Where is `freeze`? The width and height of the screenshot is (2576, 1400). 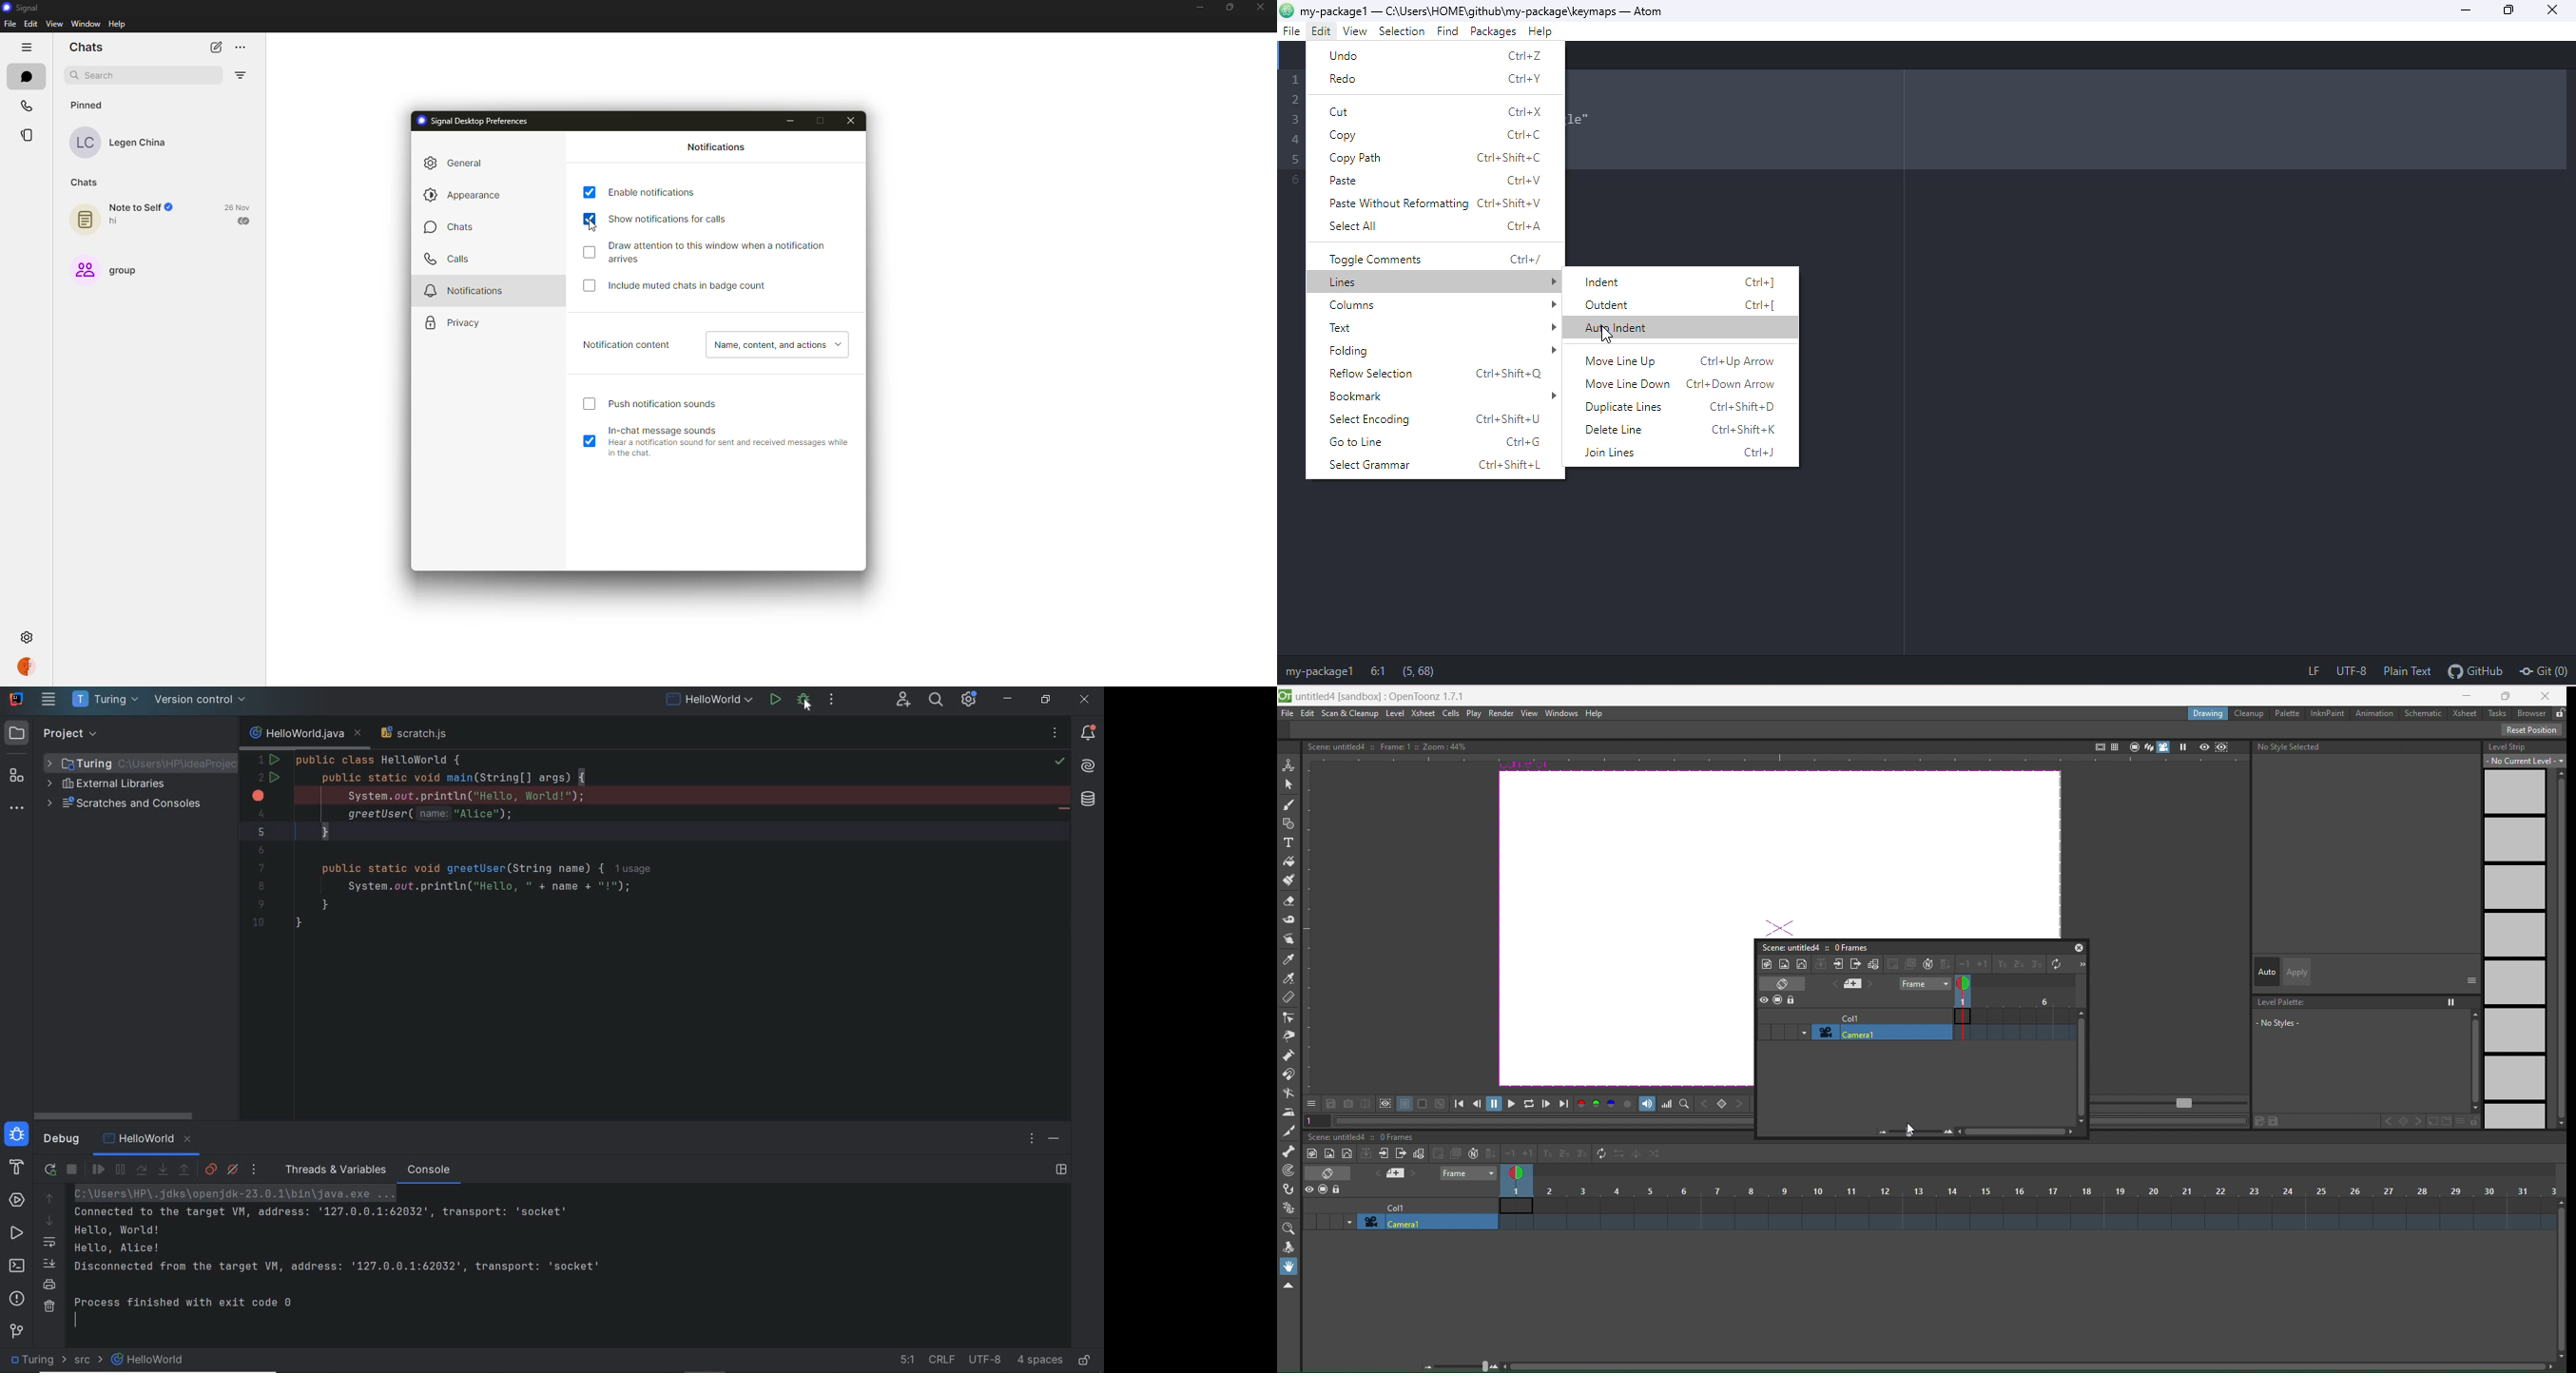 freeze is located at coordinates (2182, 747).